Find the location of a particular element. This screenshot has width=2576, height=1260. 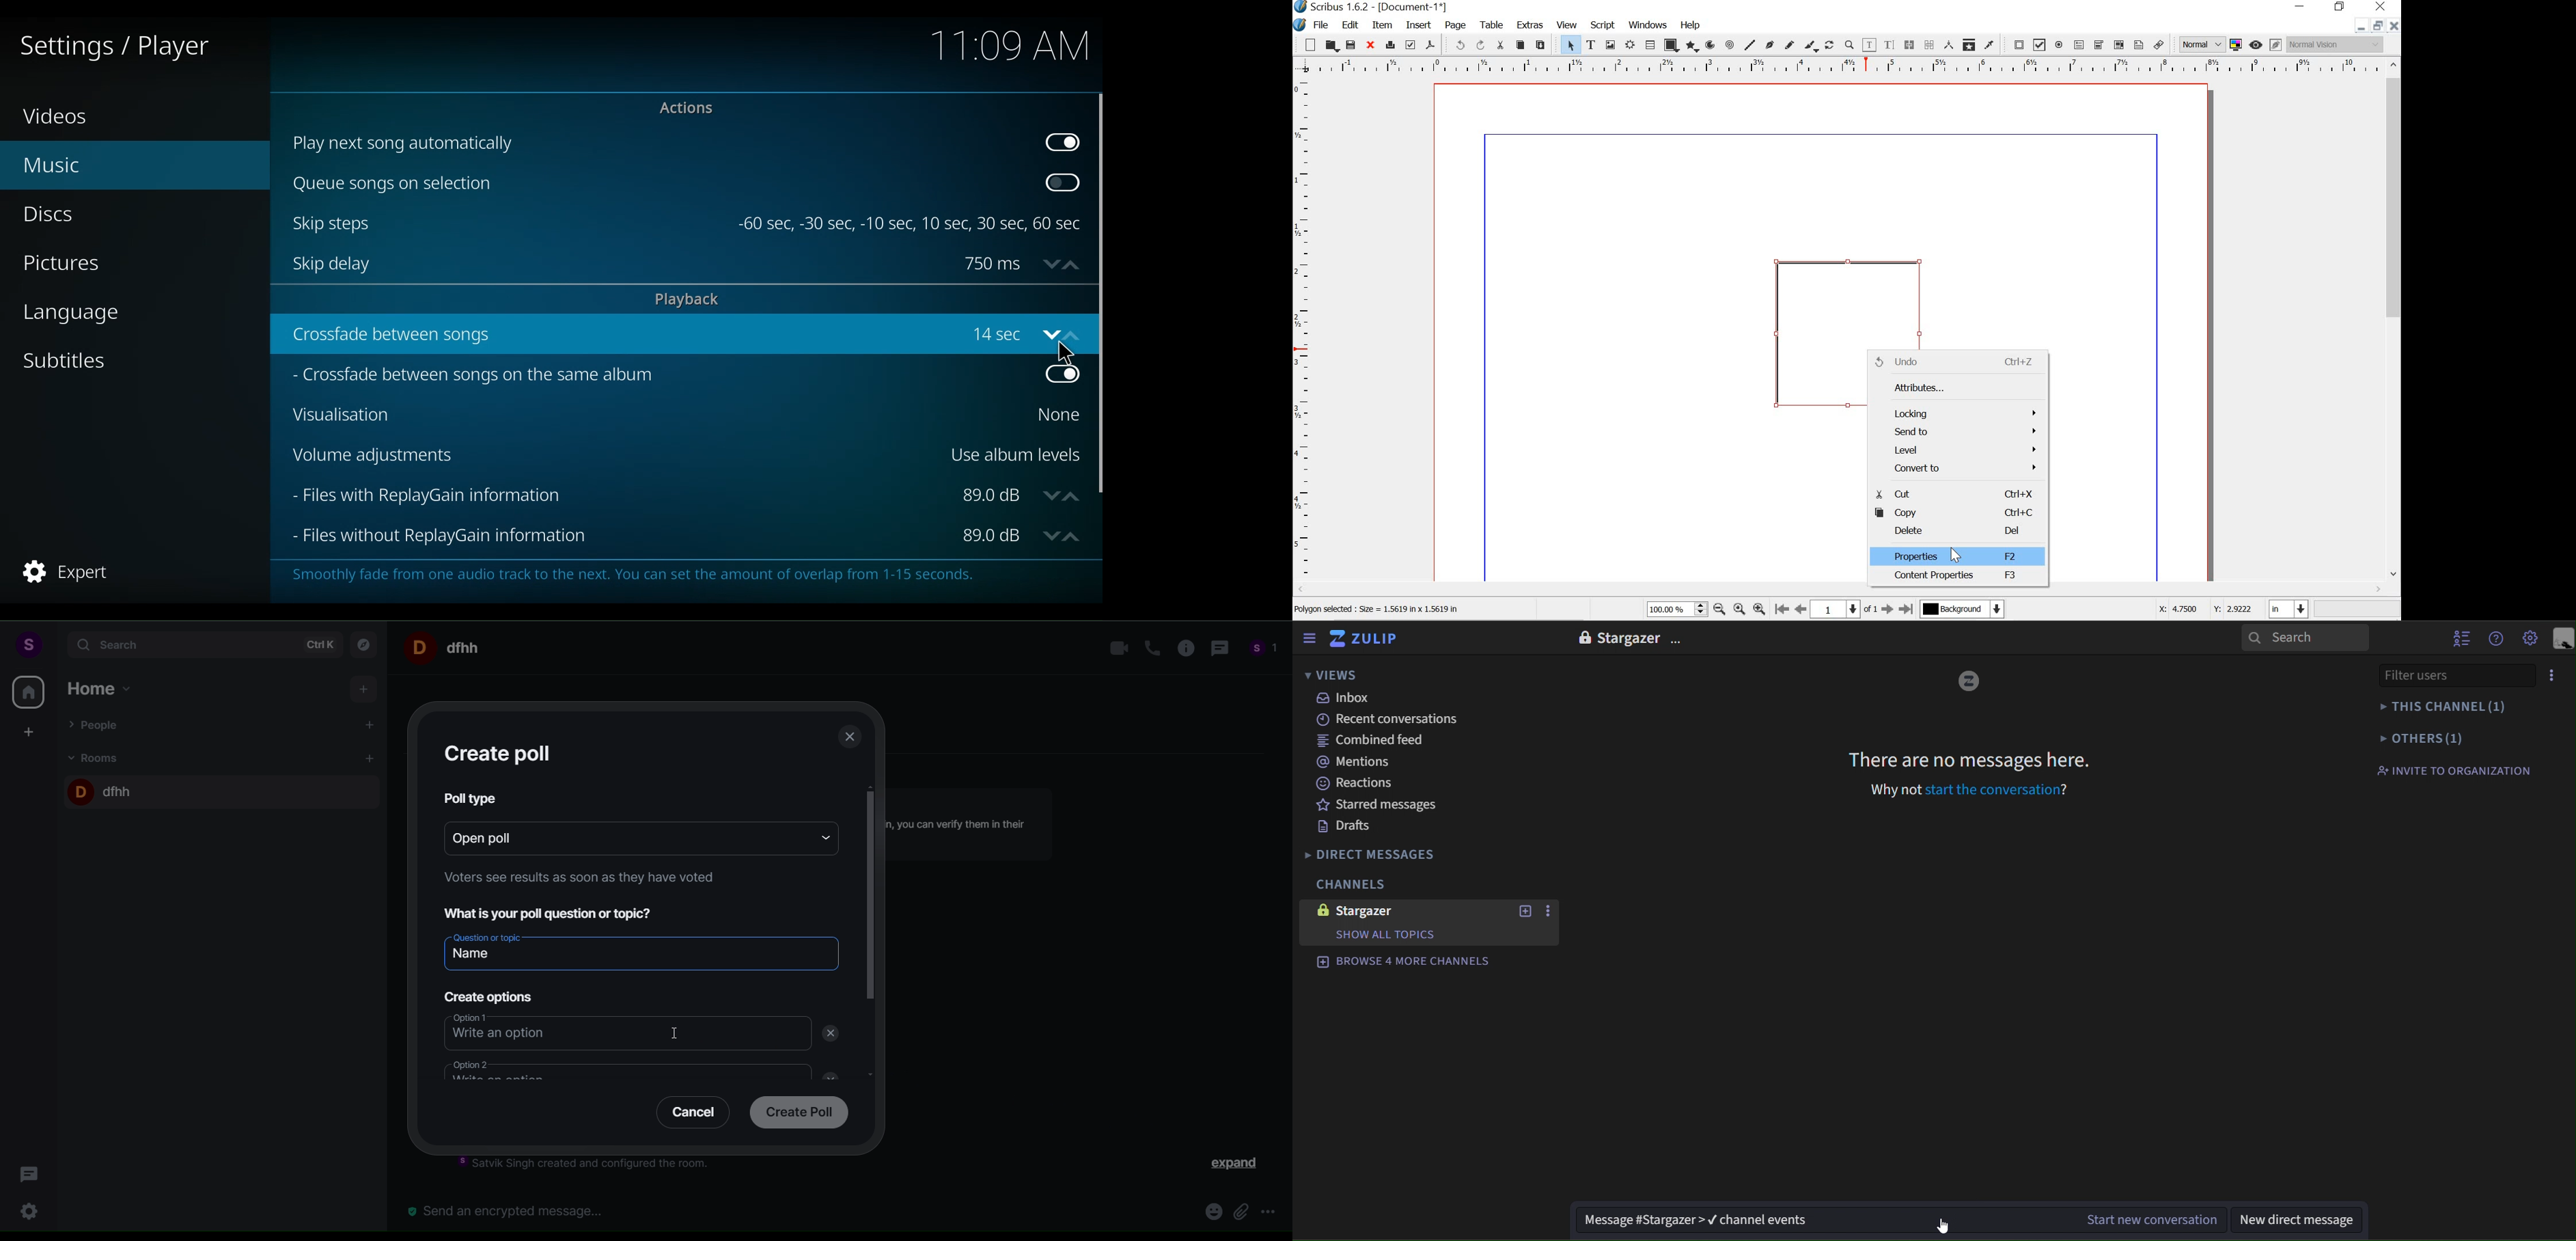

view is located at coordinates (1568, 24).